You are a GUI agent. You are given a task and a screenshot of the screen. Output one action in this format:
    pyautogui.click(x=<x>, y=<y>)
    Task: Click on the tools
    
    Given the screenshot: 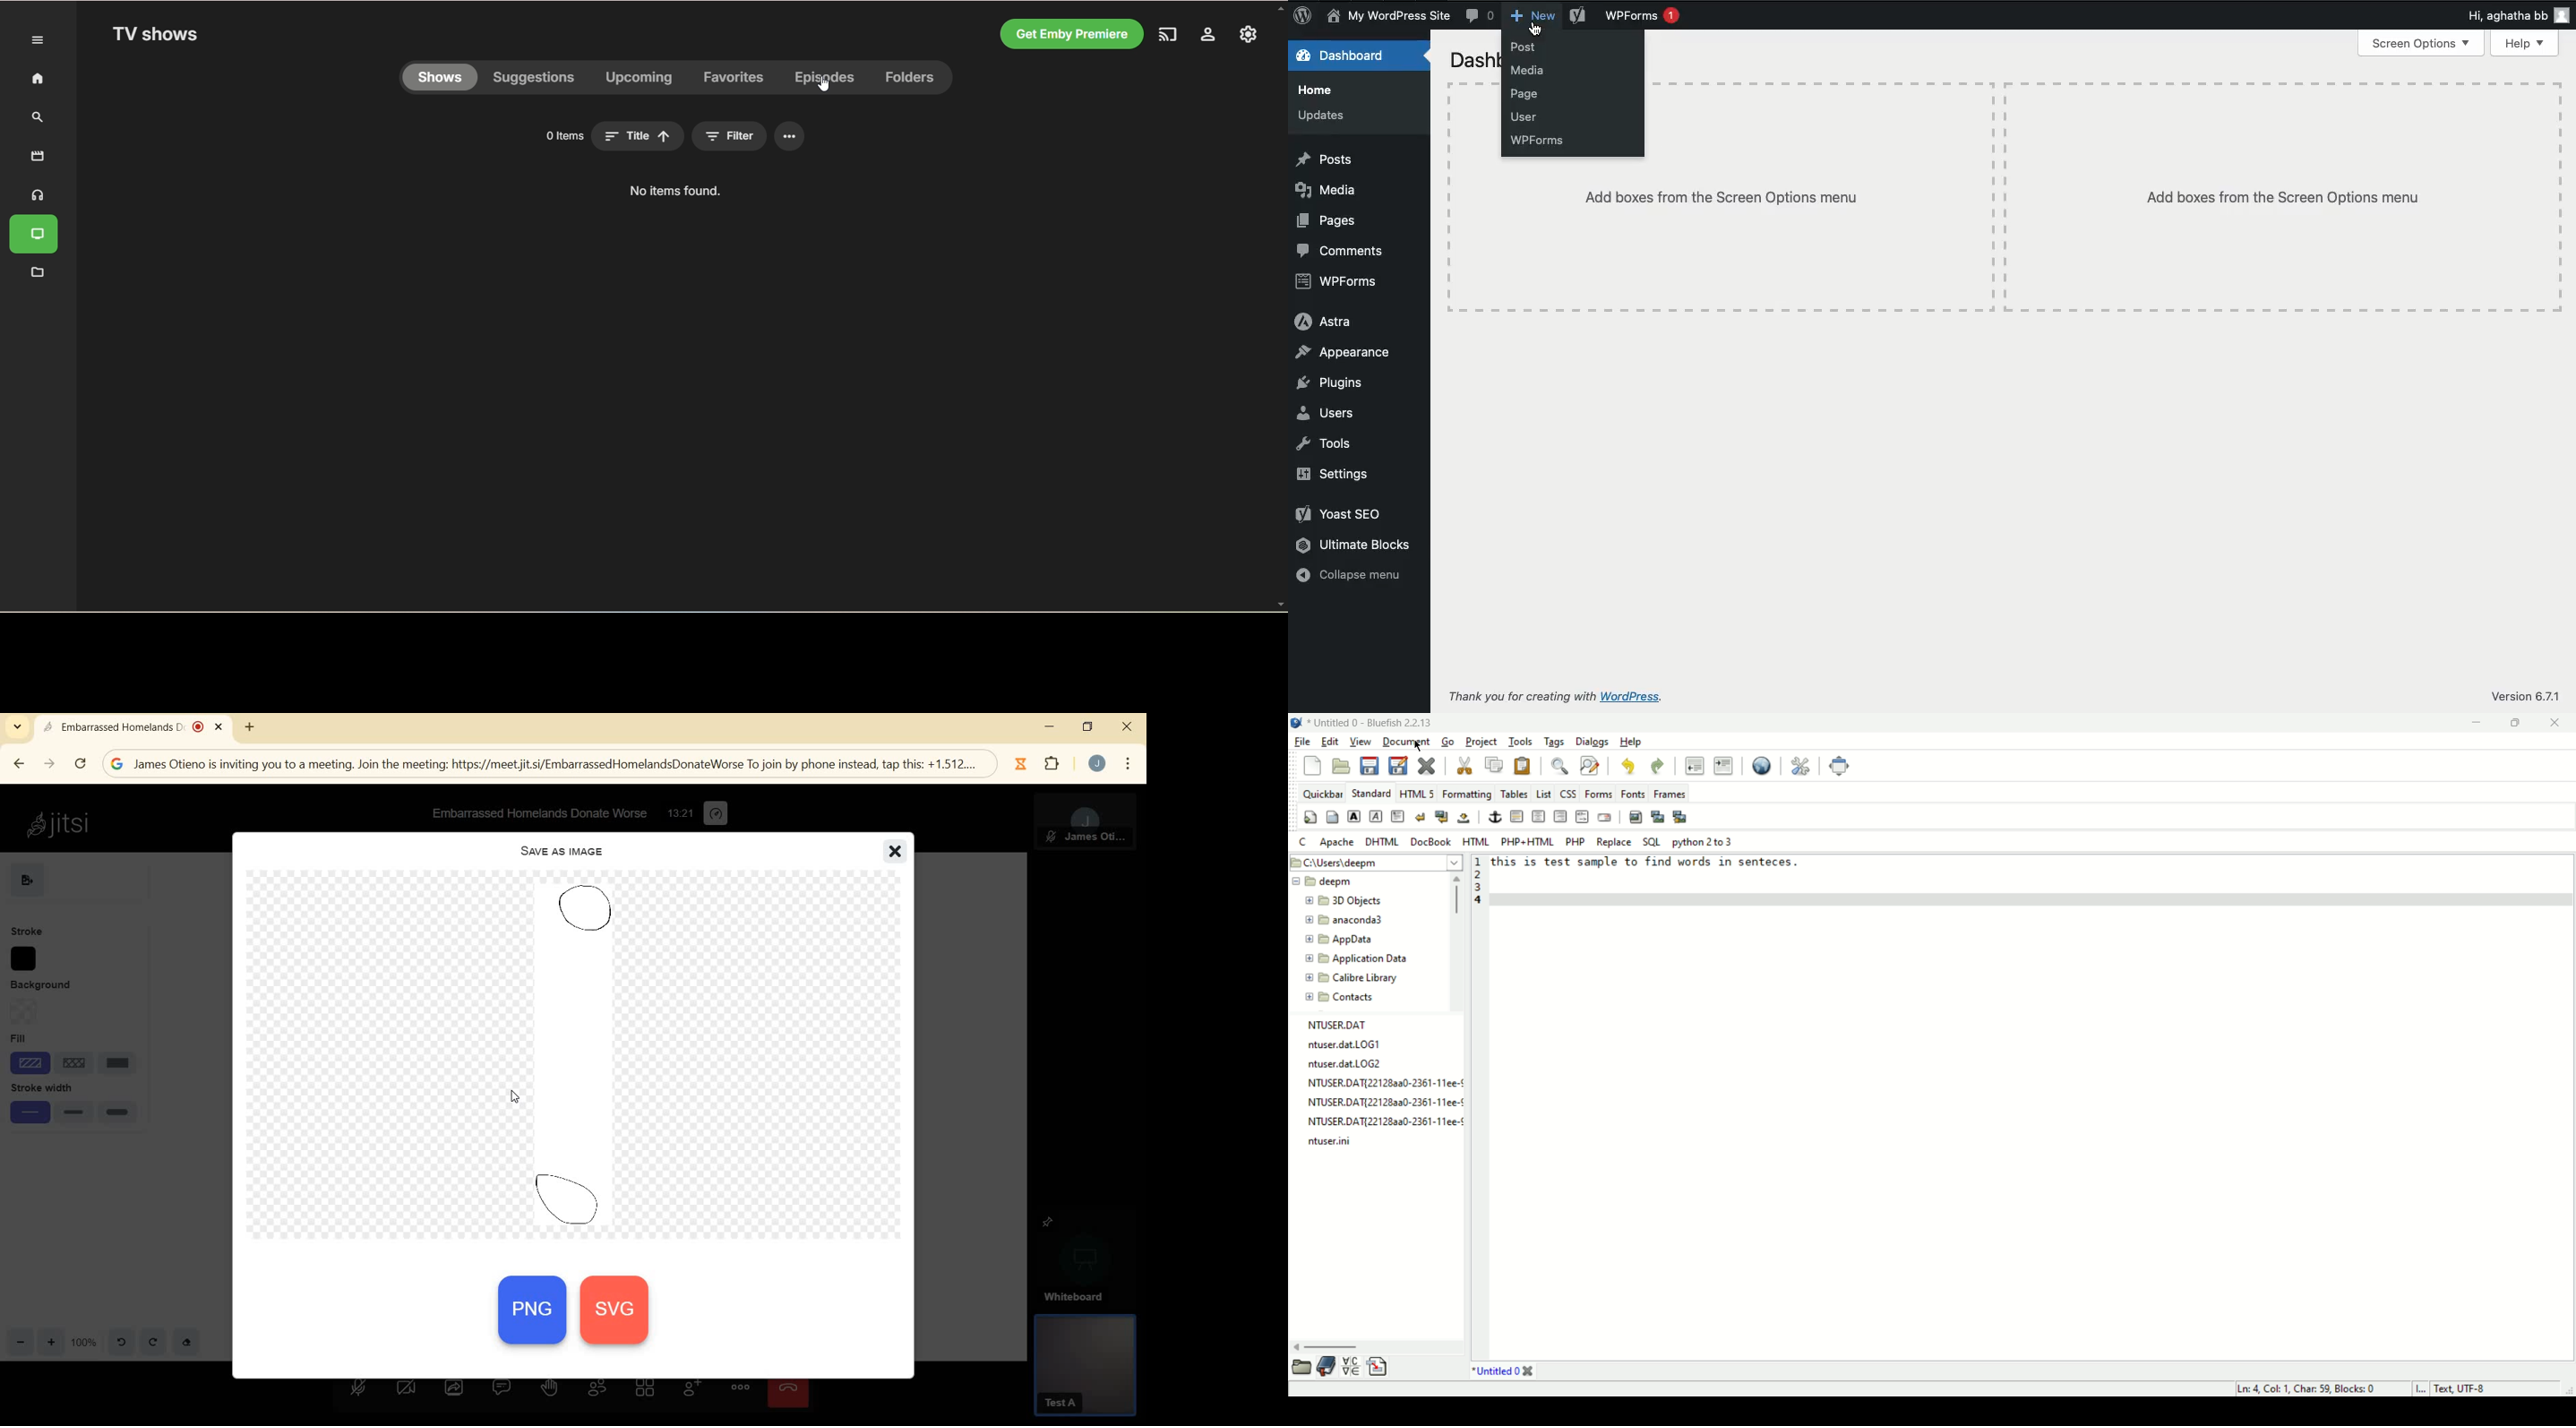 What is the action you would take?
    pyautogui.click(x=1520, y=741)
    